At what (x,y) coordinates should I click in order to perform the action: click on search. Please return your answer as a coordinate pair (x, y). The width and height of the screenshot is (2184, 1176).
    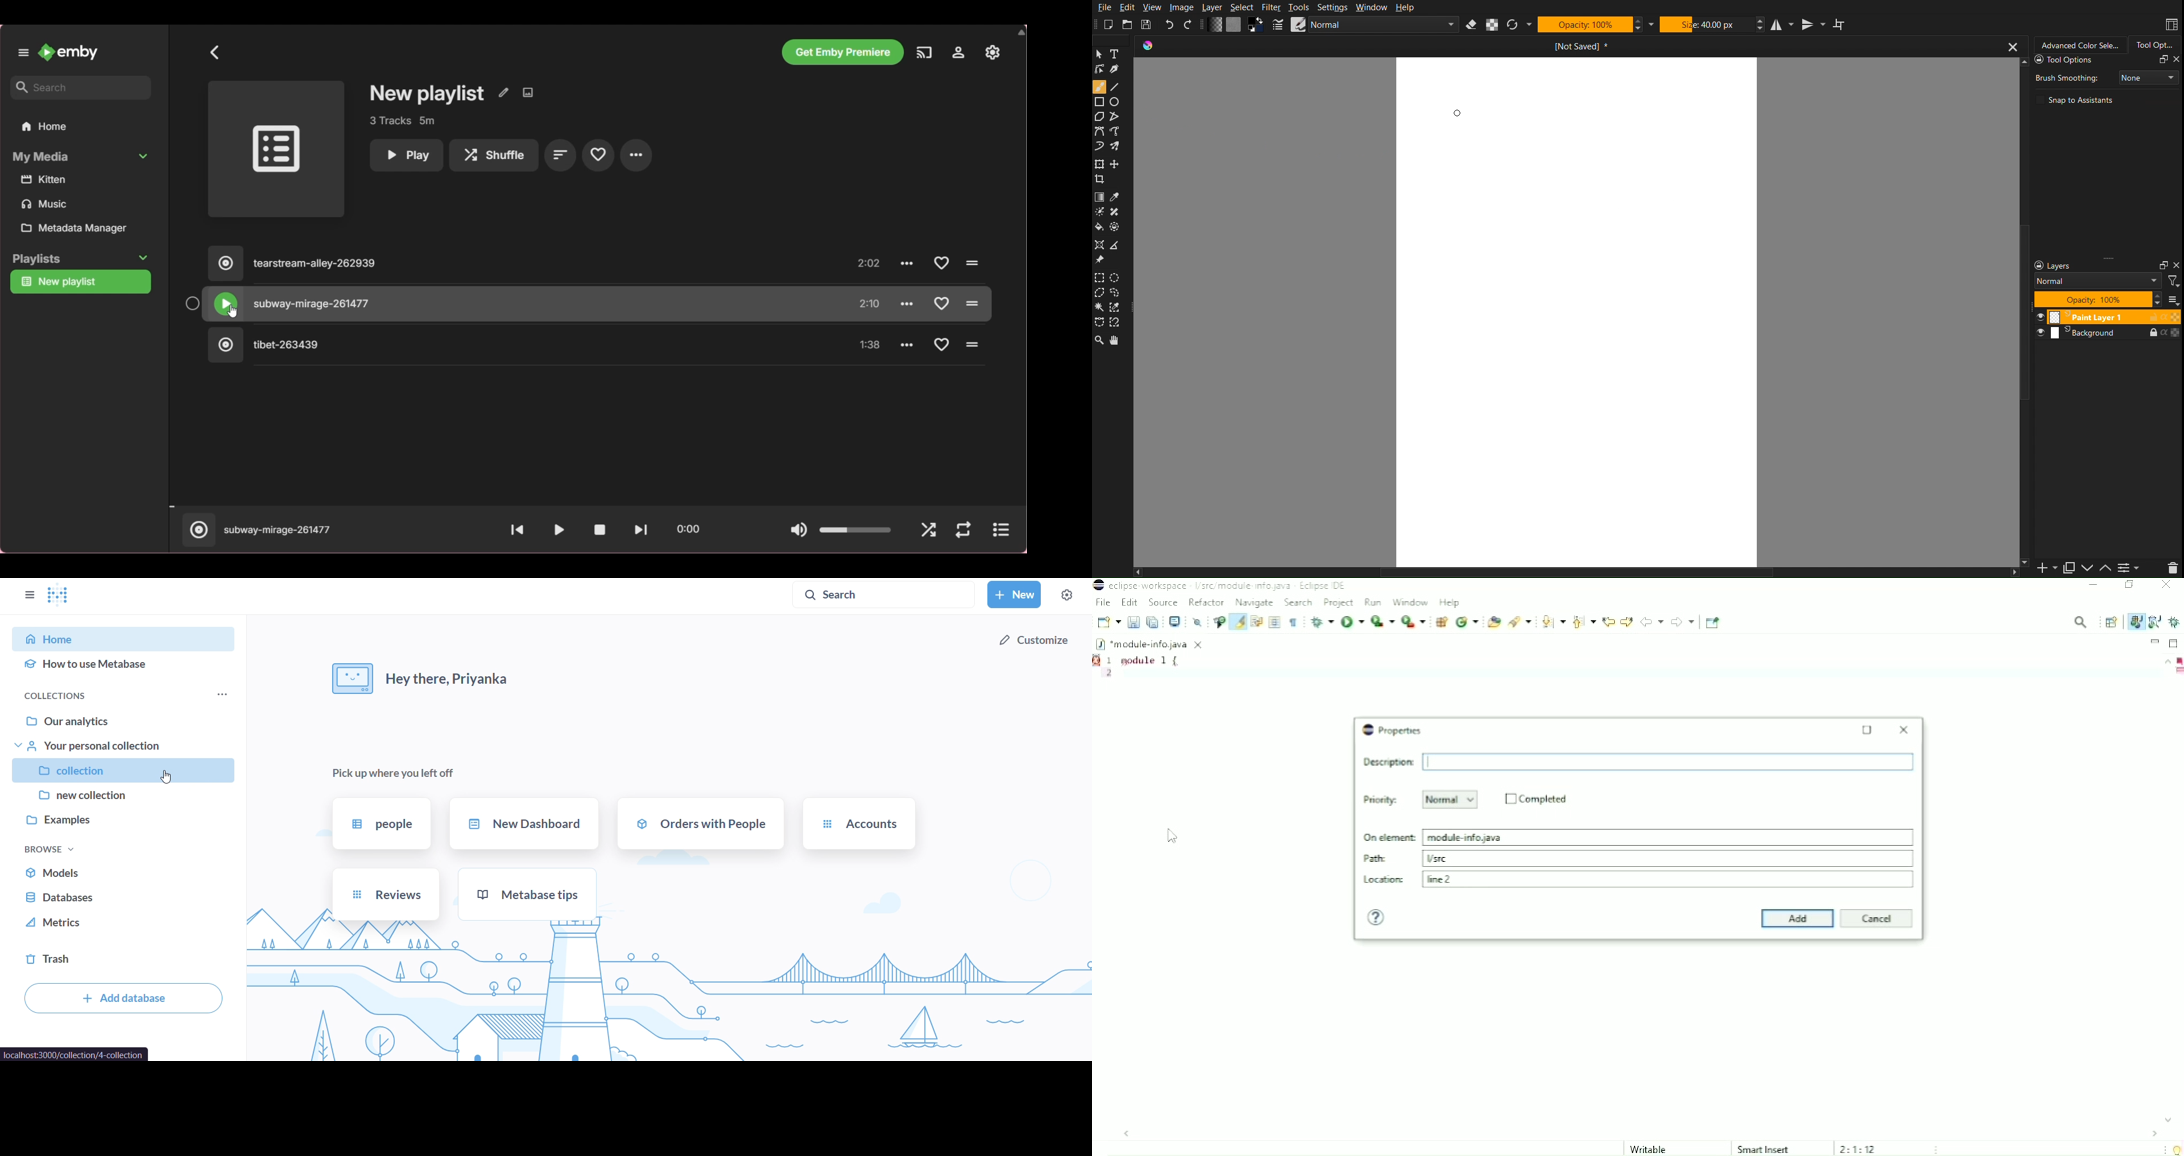
    Looking at the image, I should click on (886, 593).